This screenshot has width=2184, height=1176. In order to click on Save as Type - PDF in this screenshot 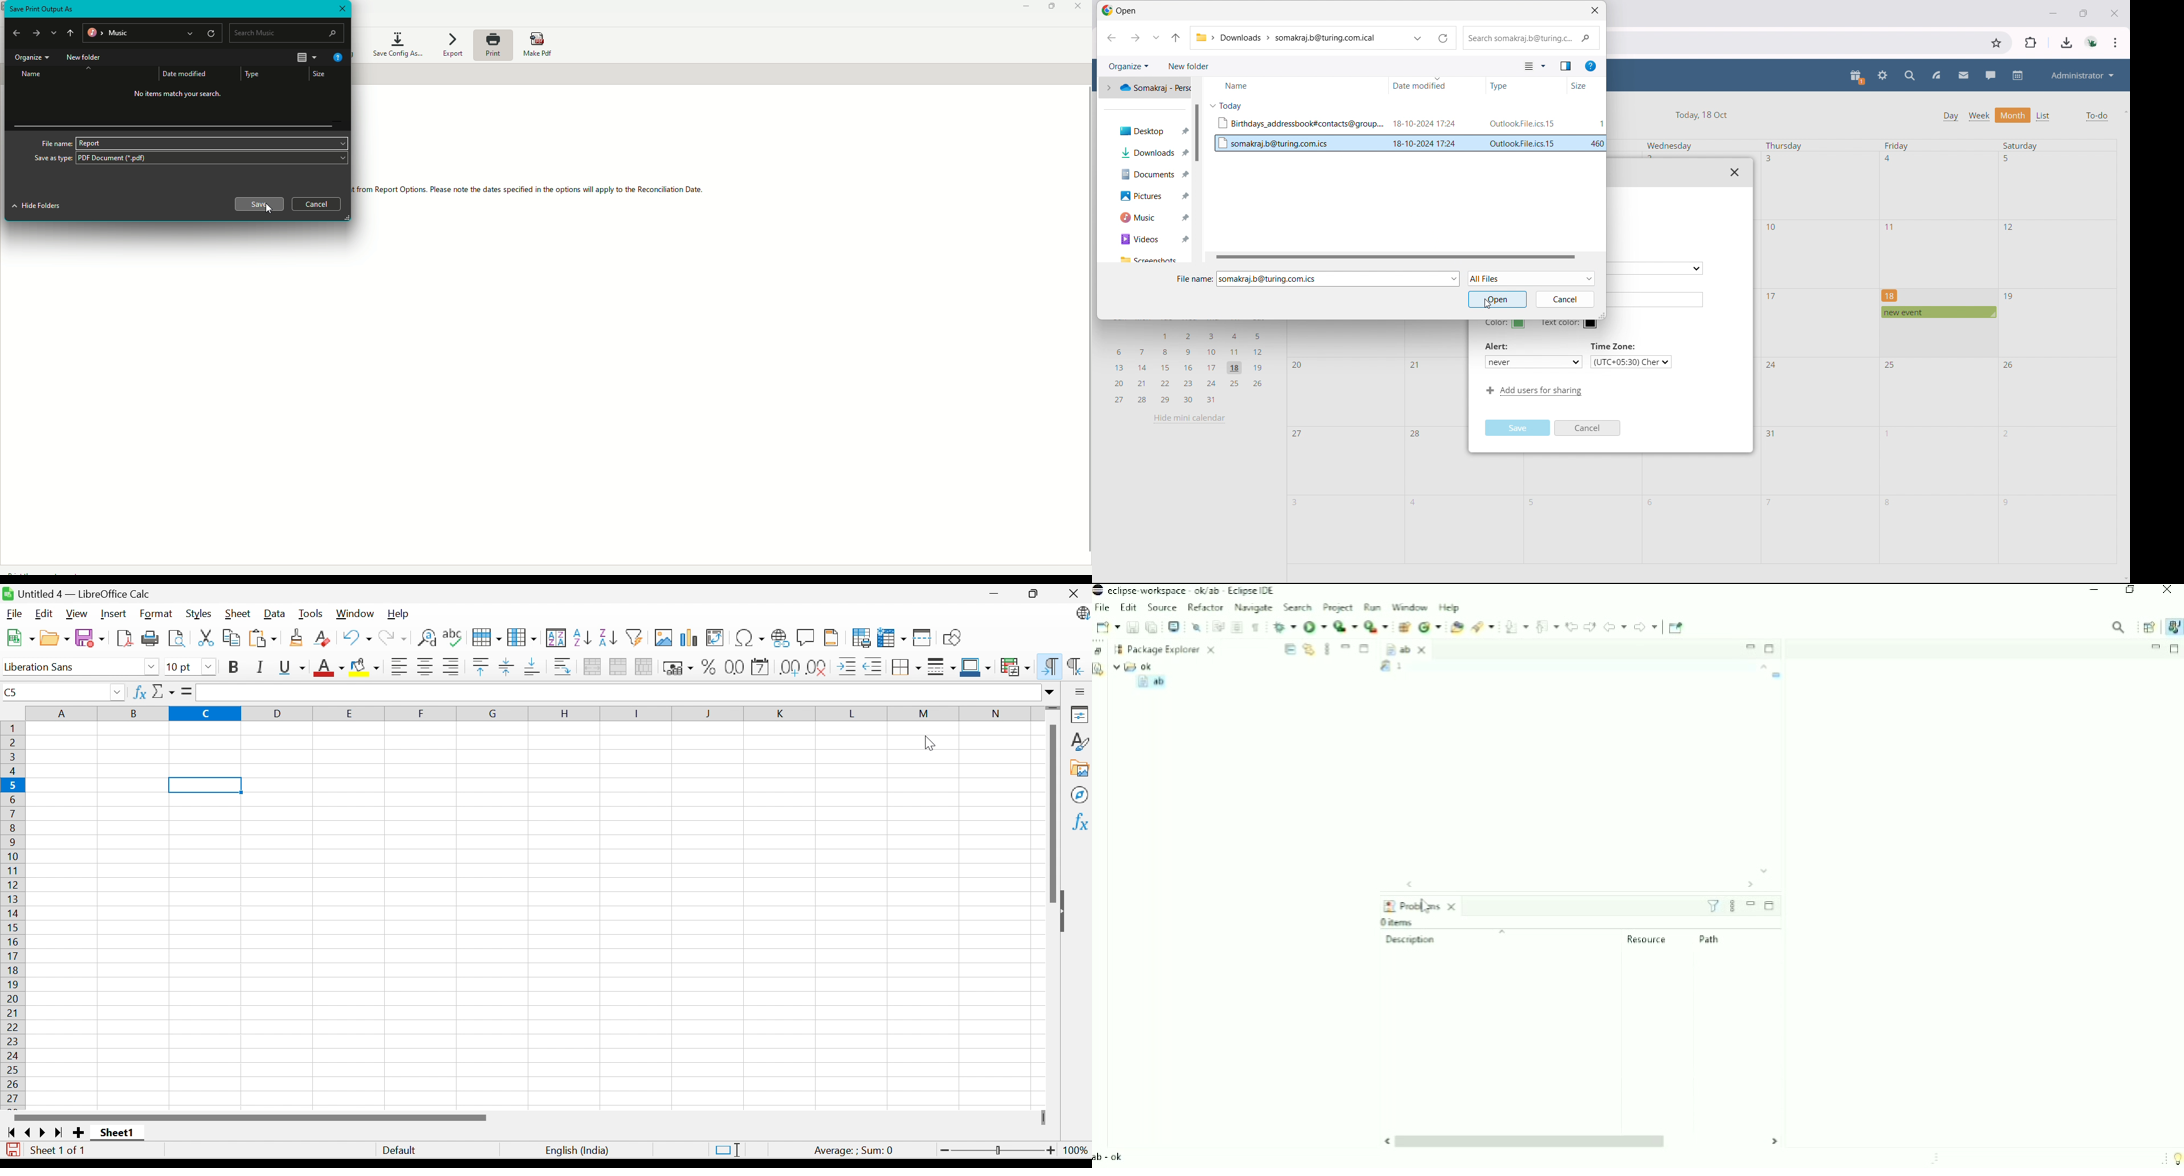, I will do `click(189, 160)`.